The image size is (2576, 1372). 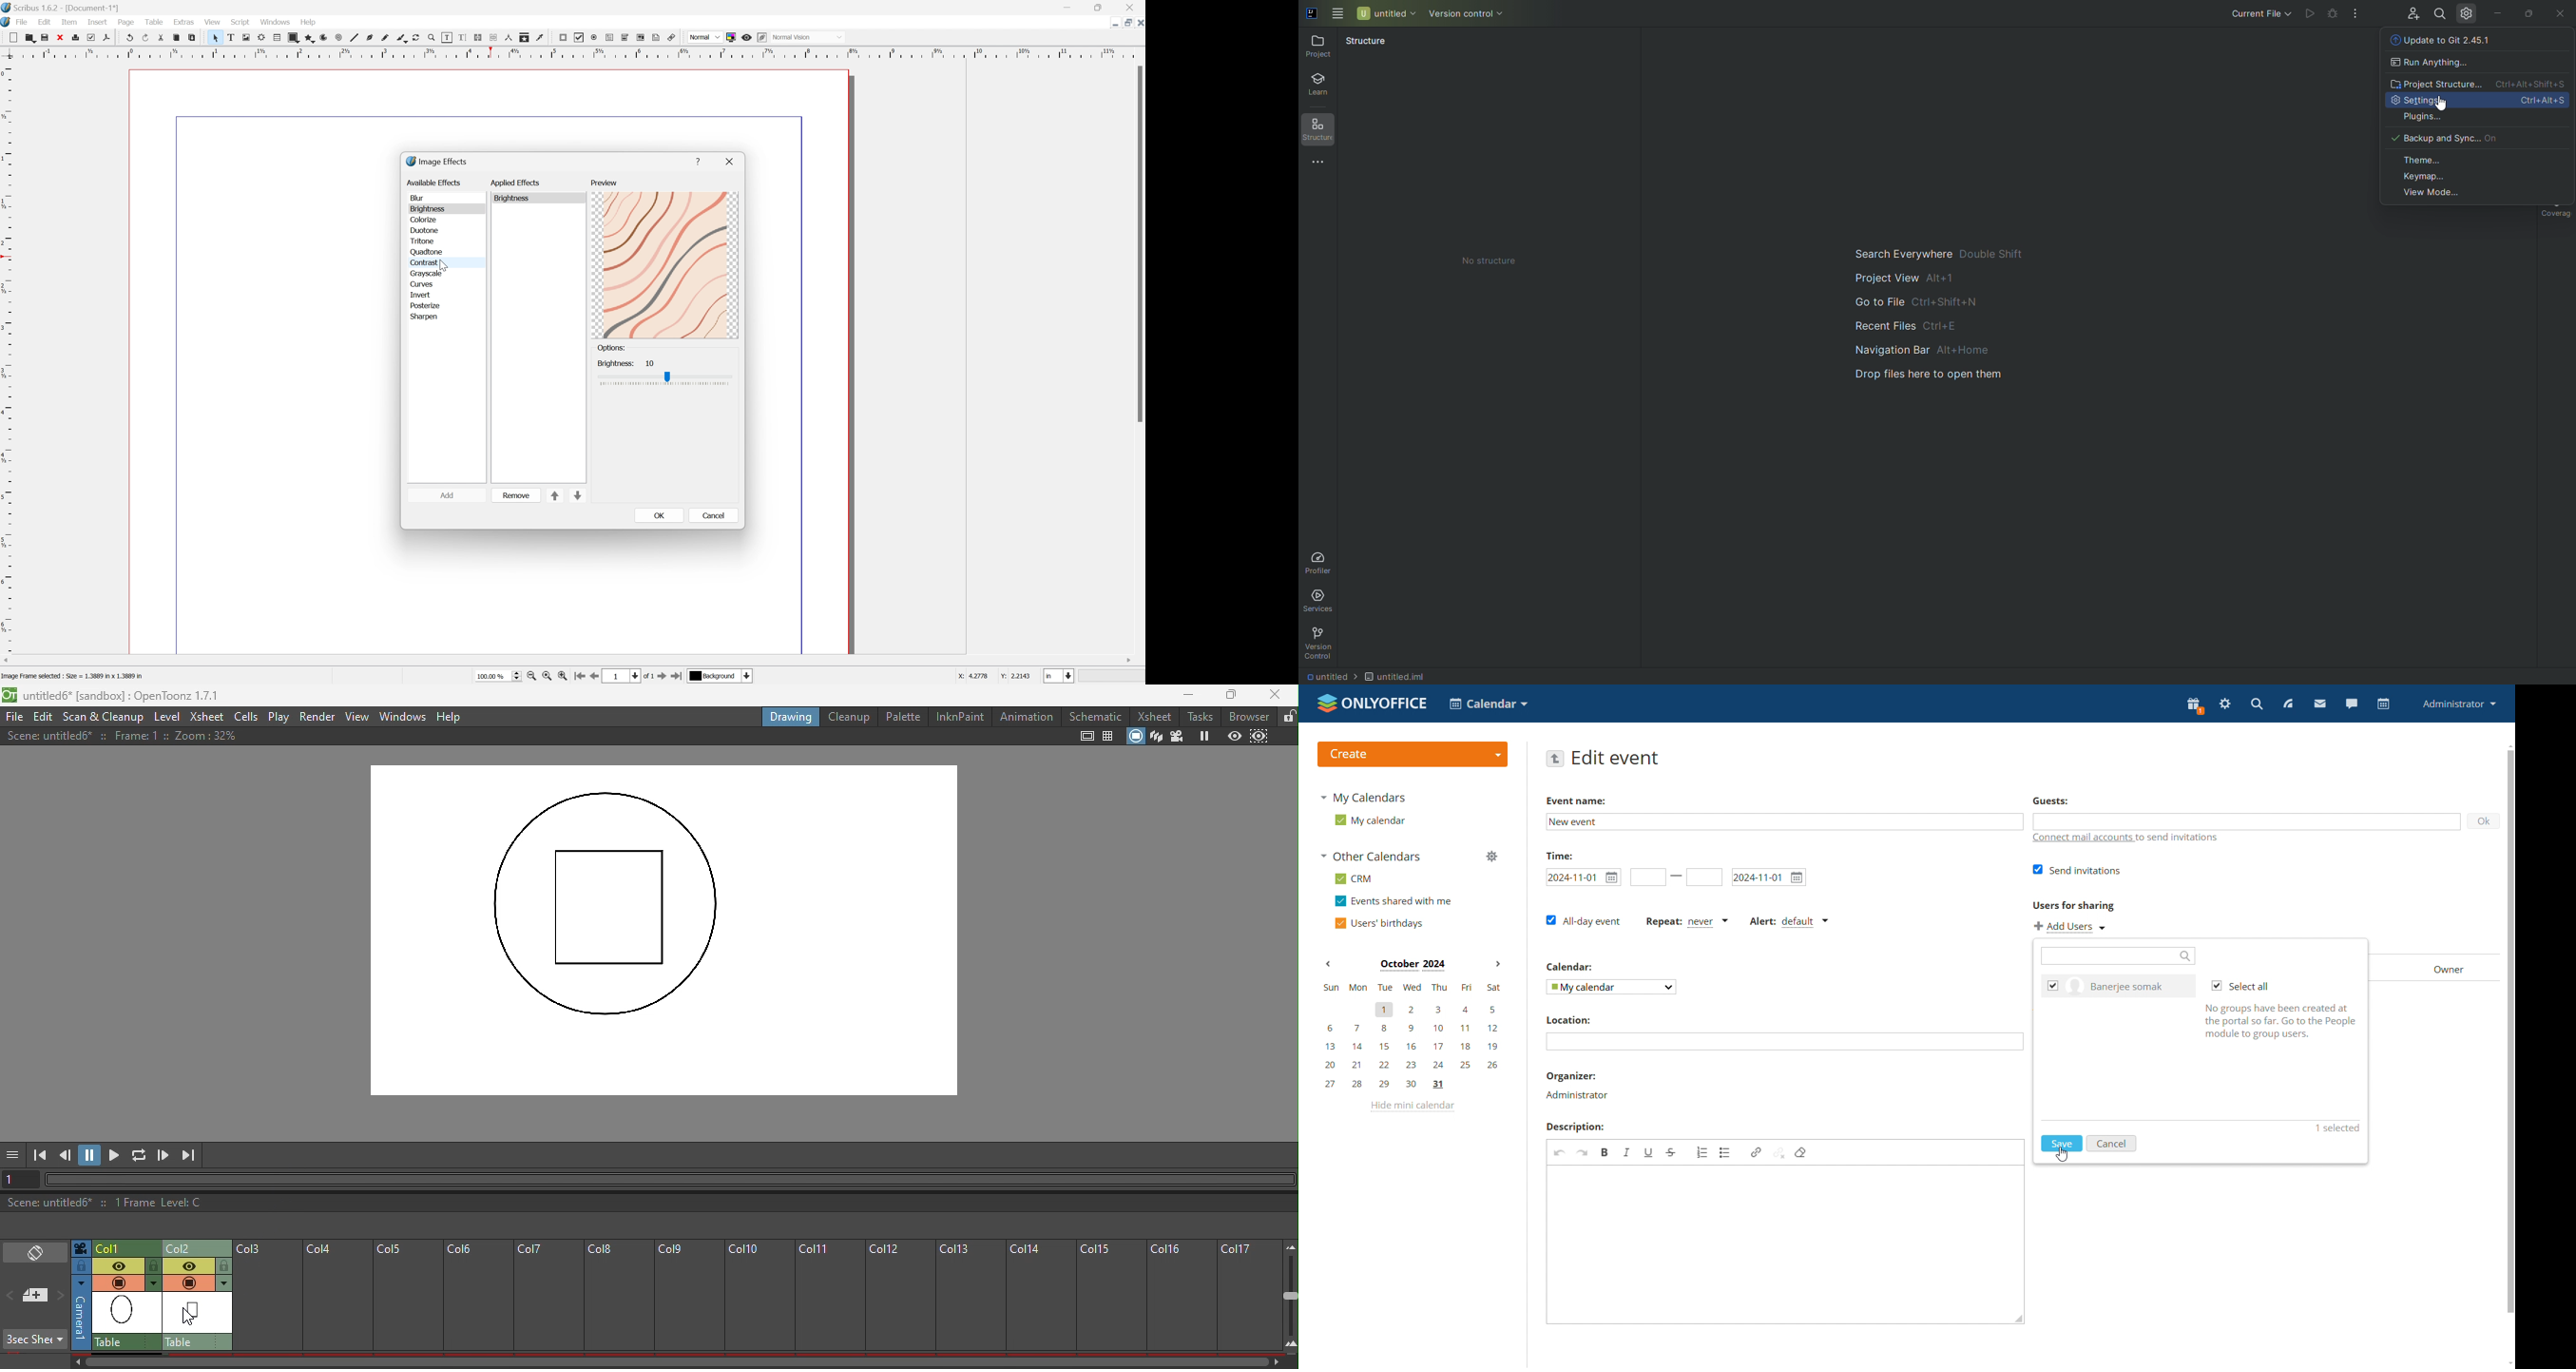 I want to click on posterize, so click(x=425, y=304).